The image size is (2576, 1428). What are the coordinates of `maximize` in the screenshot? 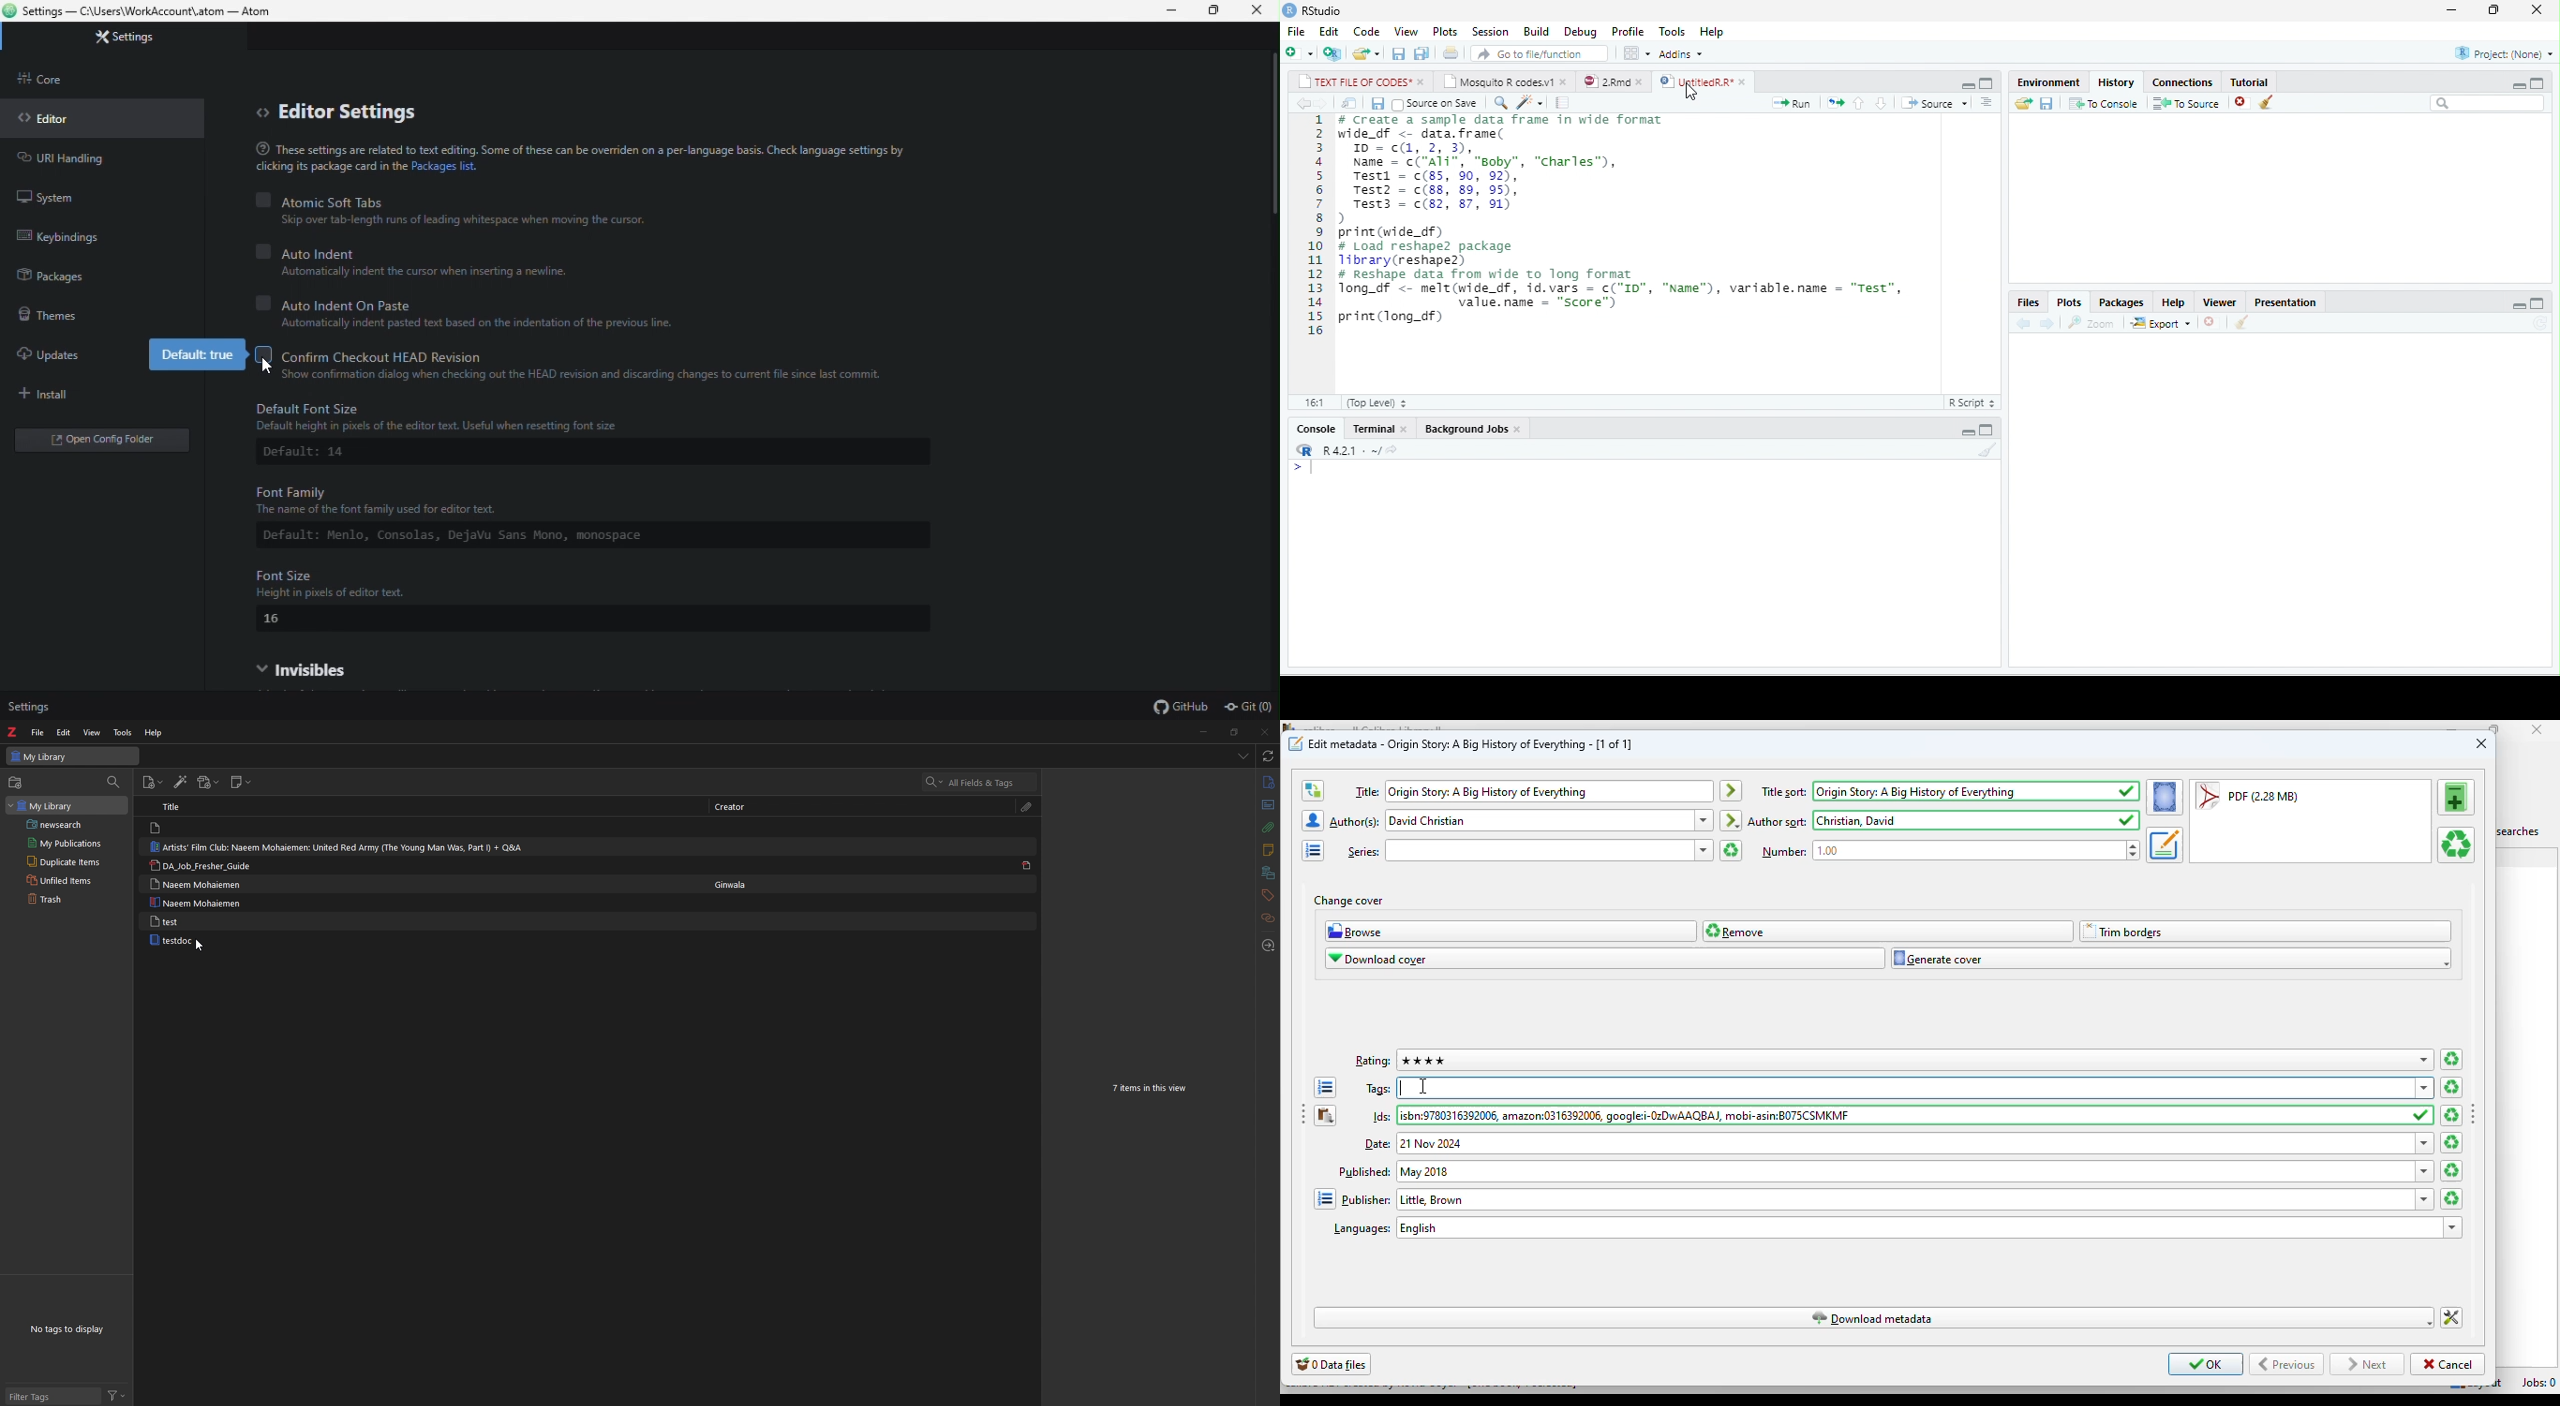 It's located at (2538, 83).